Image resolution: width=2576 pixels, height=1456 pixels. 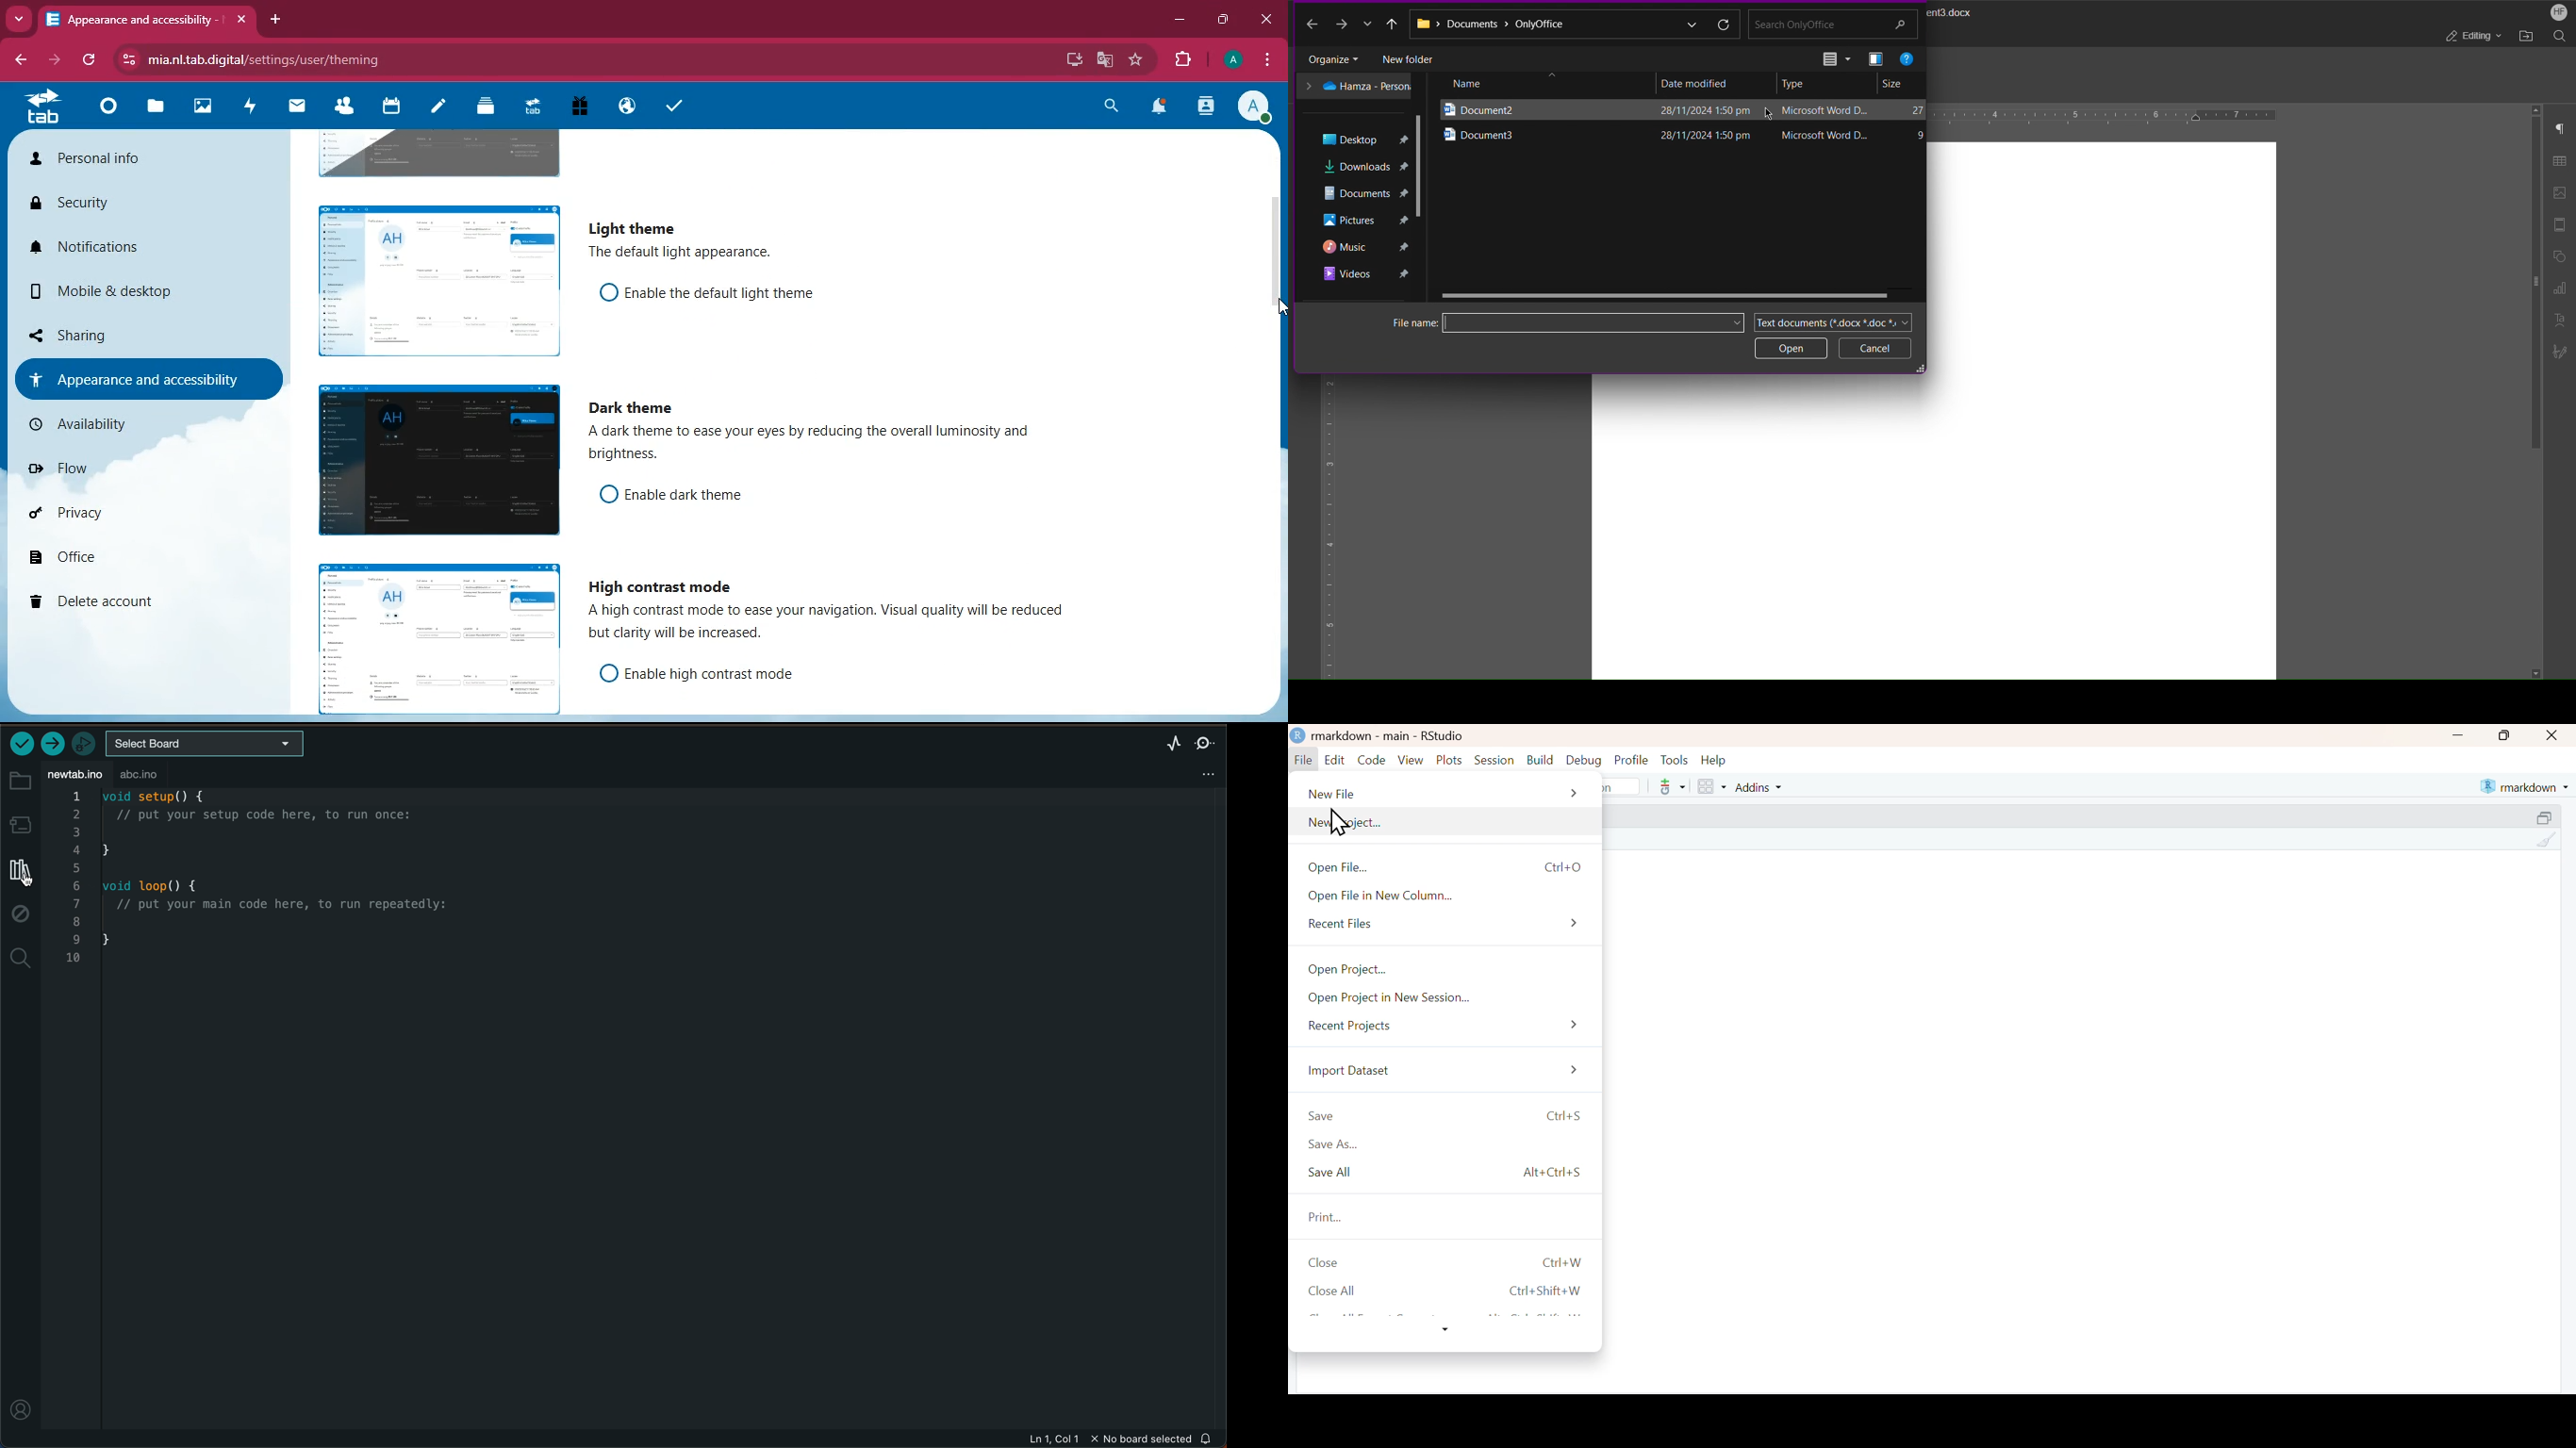 What do you see at coordinates (1181, 23) in the screenshot?
I see `minimize` at bounding box center [1181, 23].